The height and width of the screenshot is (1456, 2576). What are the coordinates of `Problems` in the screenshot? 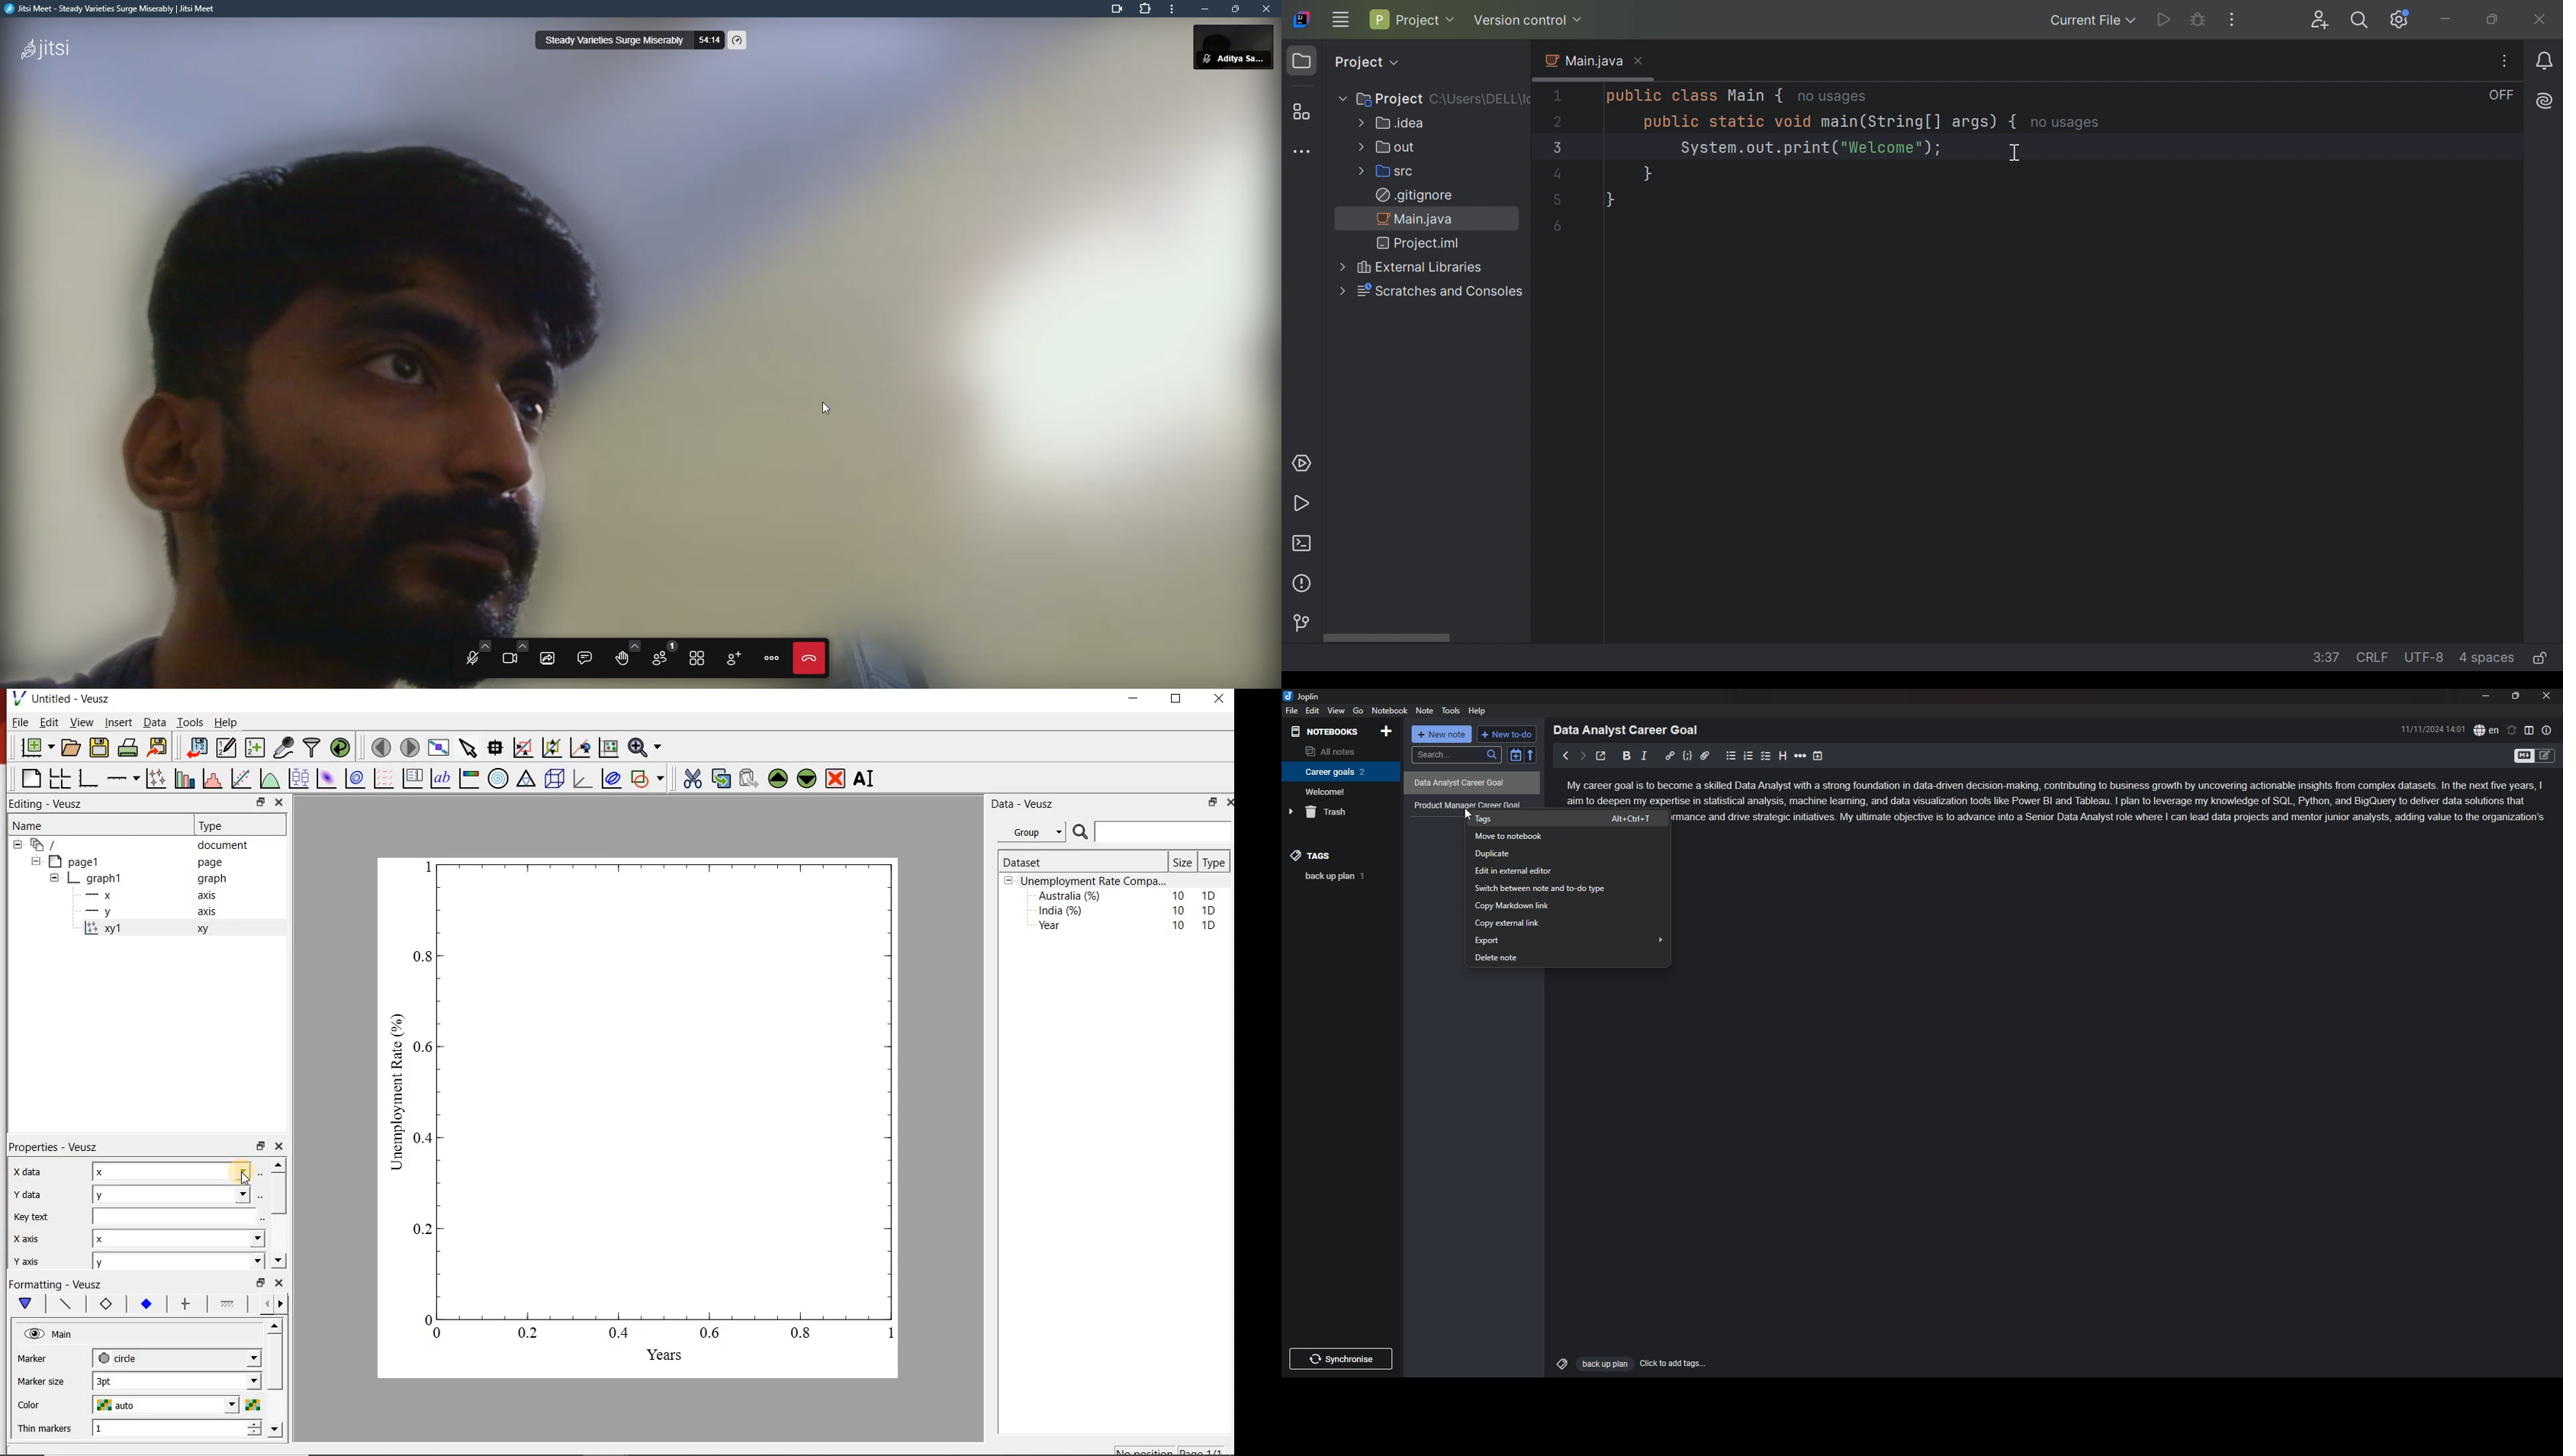 It's located at (1304, 586).